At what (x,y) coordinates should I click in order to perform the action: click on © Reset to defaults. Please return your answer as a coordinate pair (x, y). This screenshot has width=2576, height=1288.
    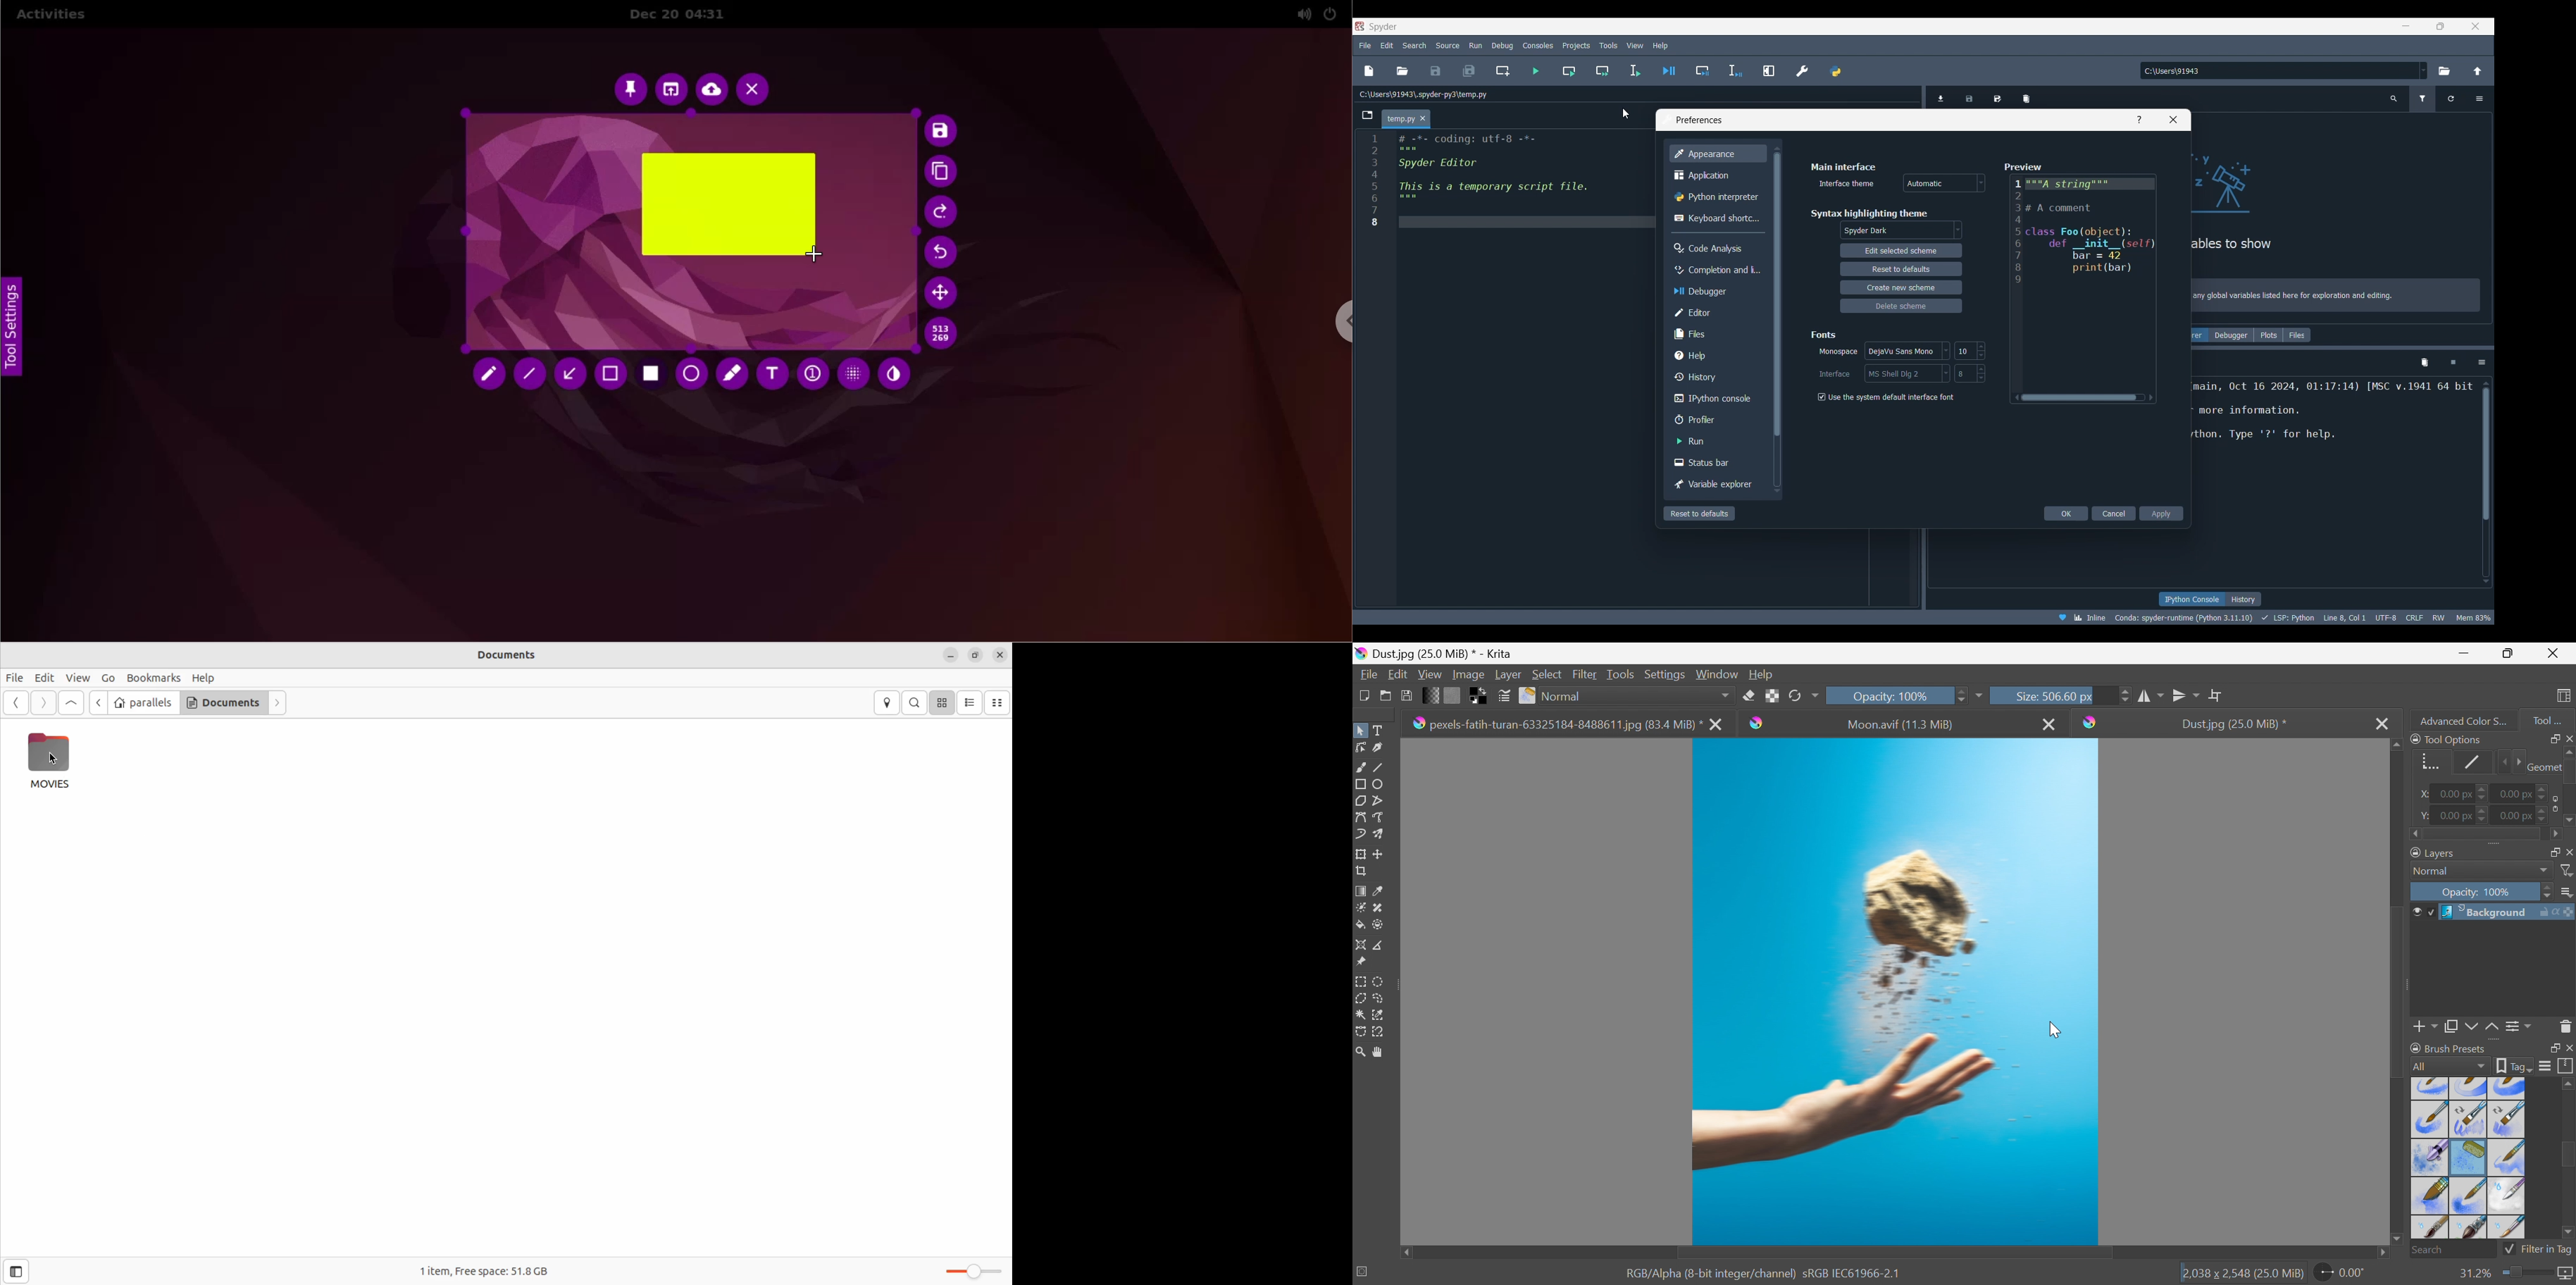
    Looking at the image, I should click on (1899, 268).